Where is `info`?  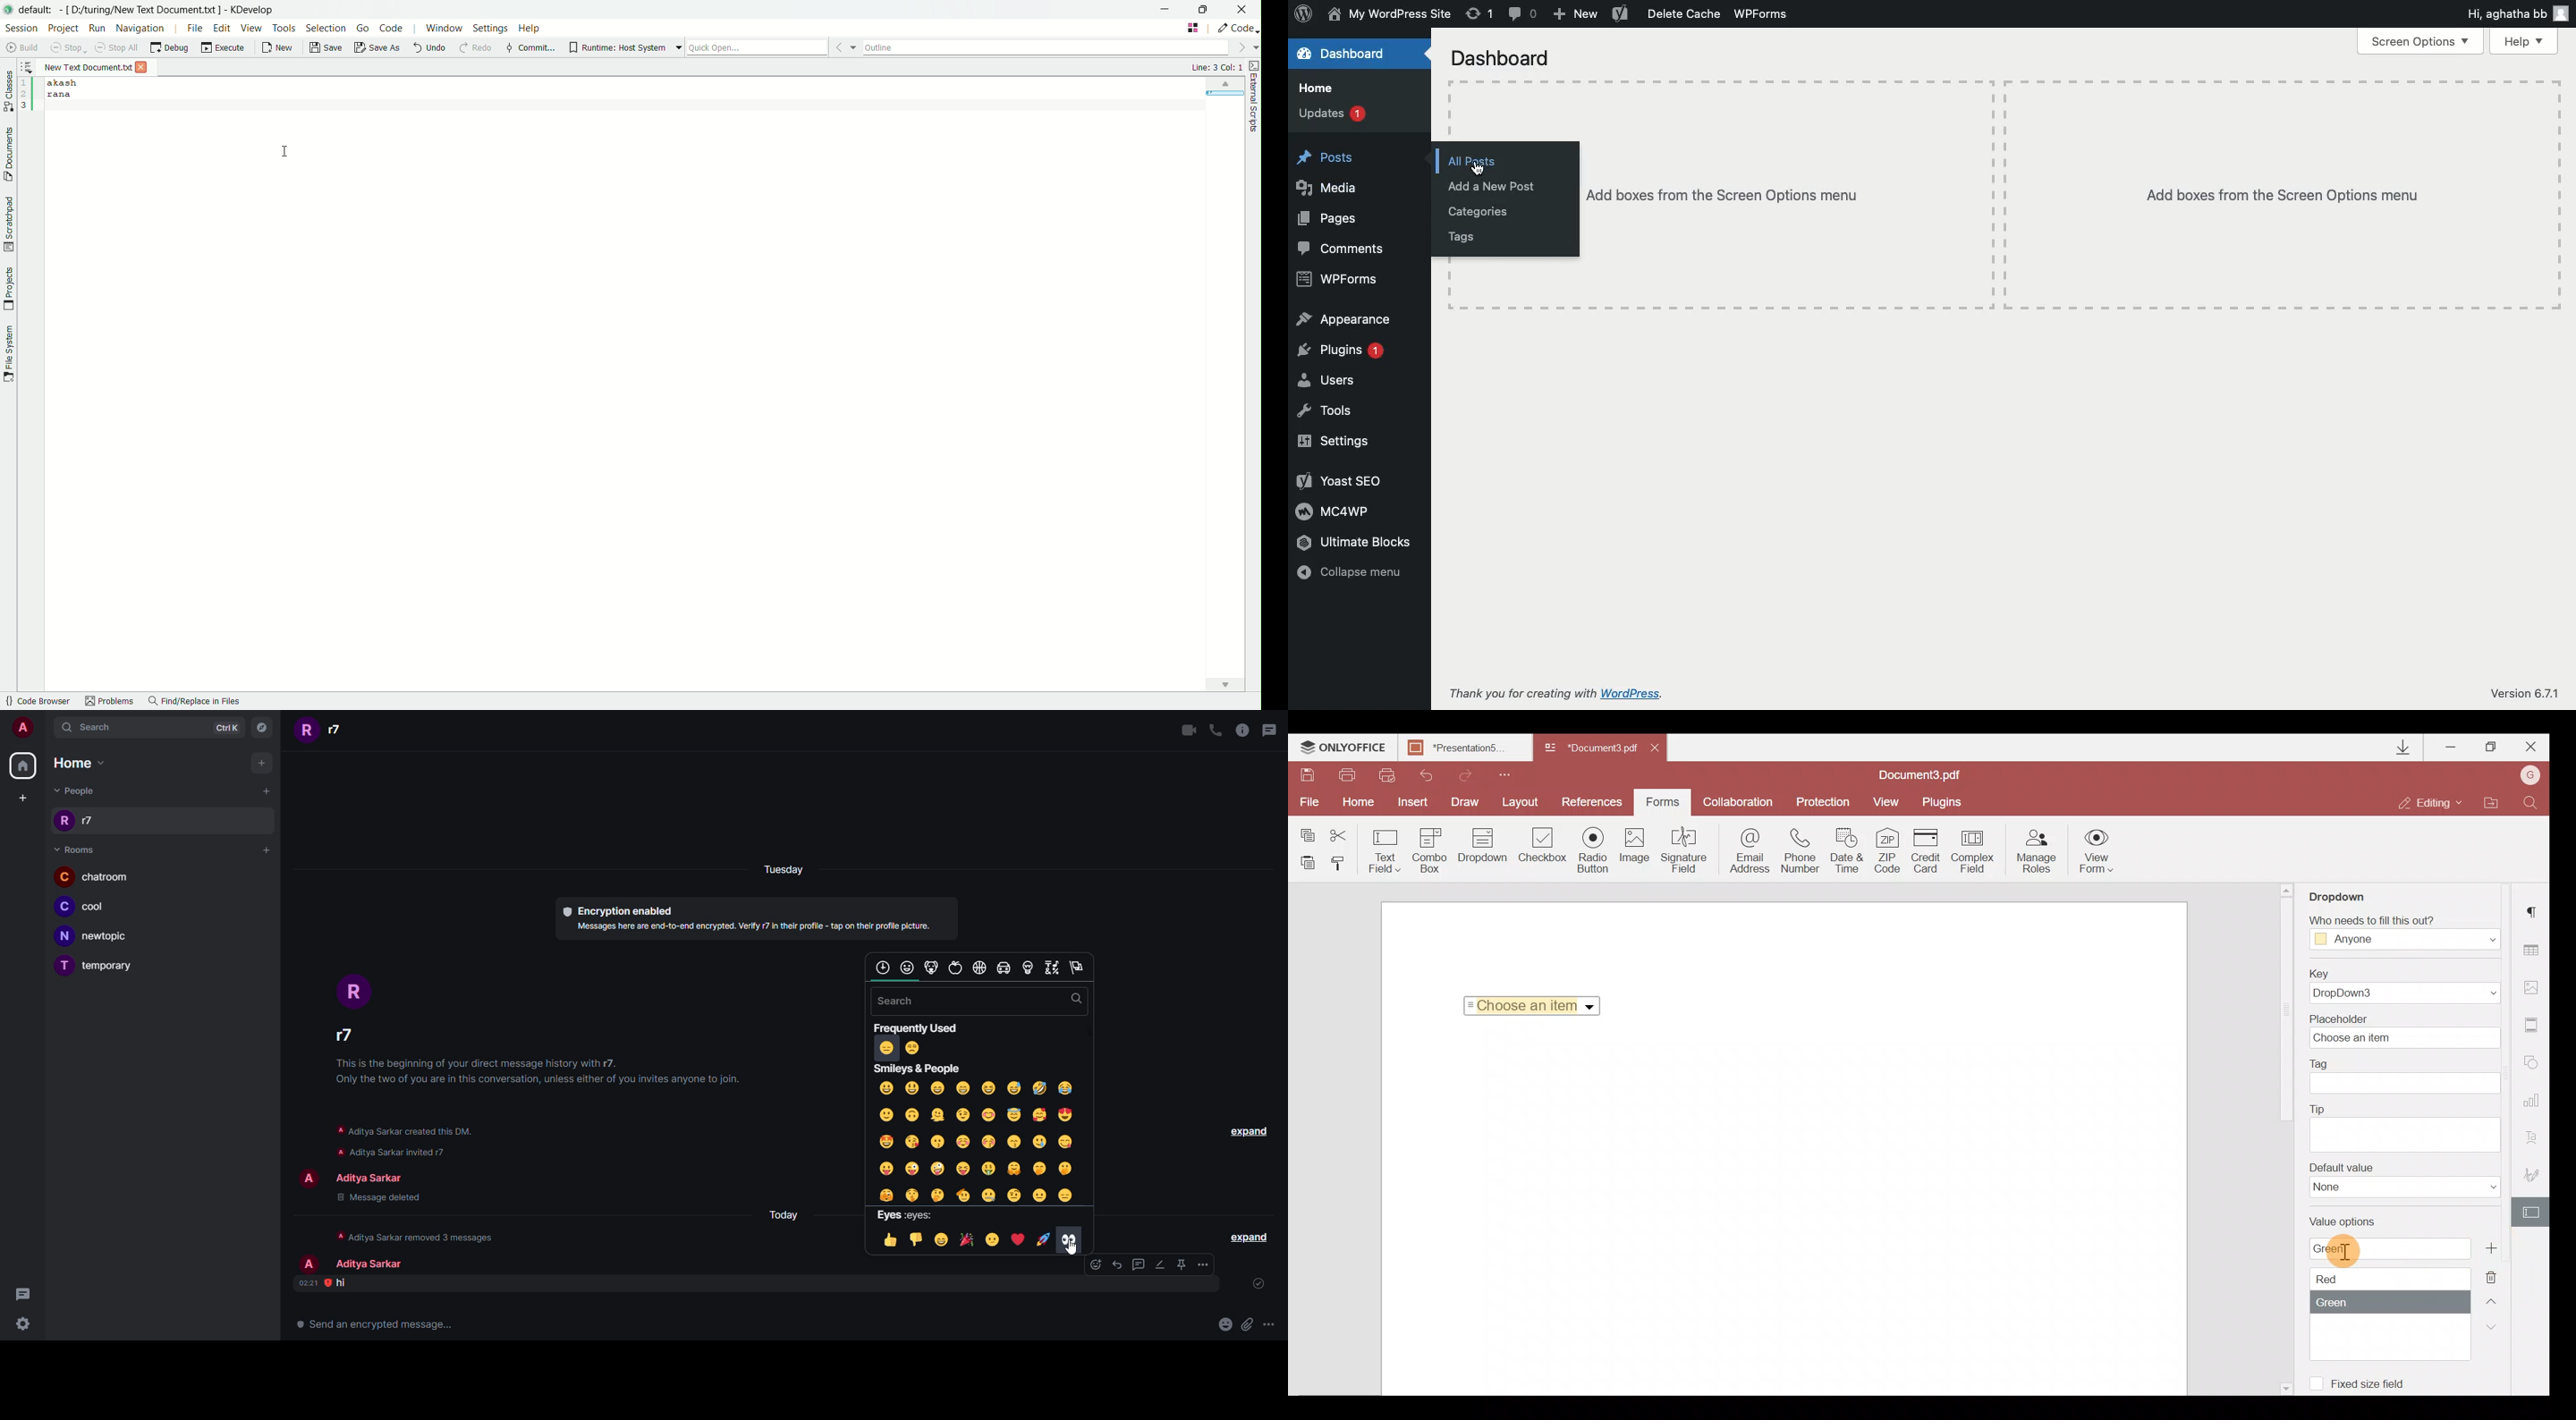 info is located at coordinates (417, 1151).